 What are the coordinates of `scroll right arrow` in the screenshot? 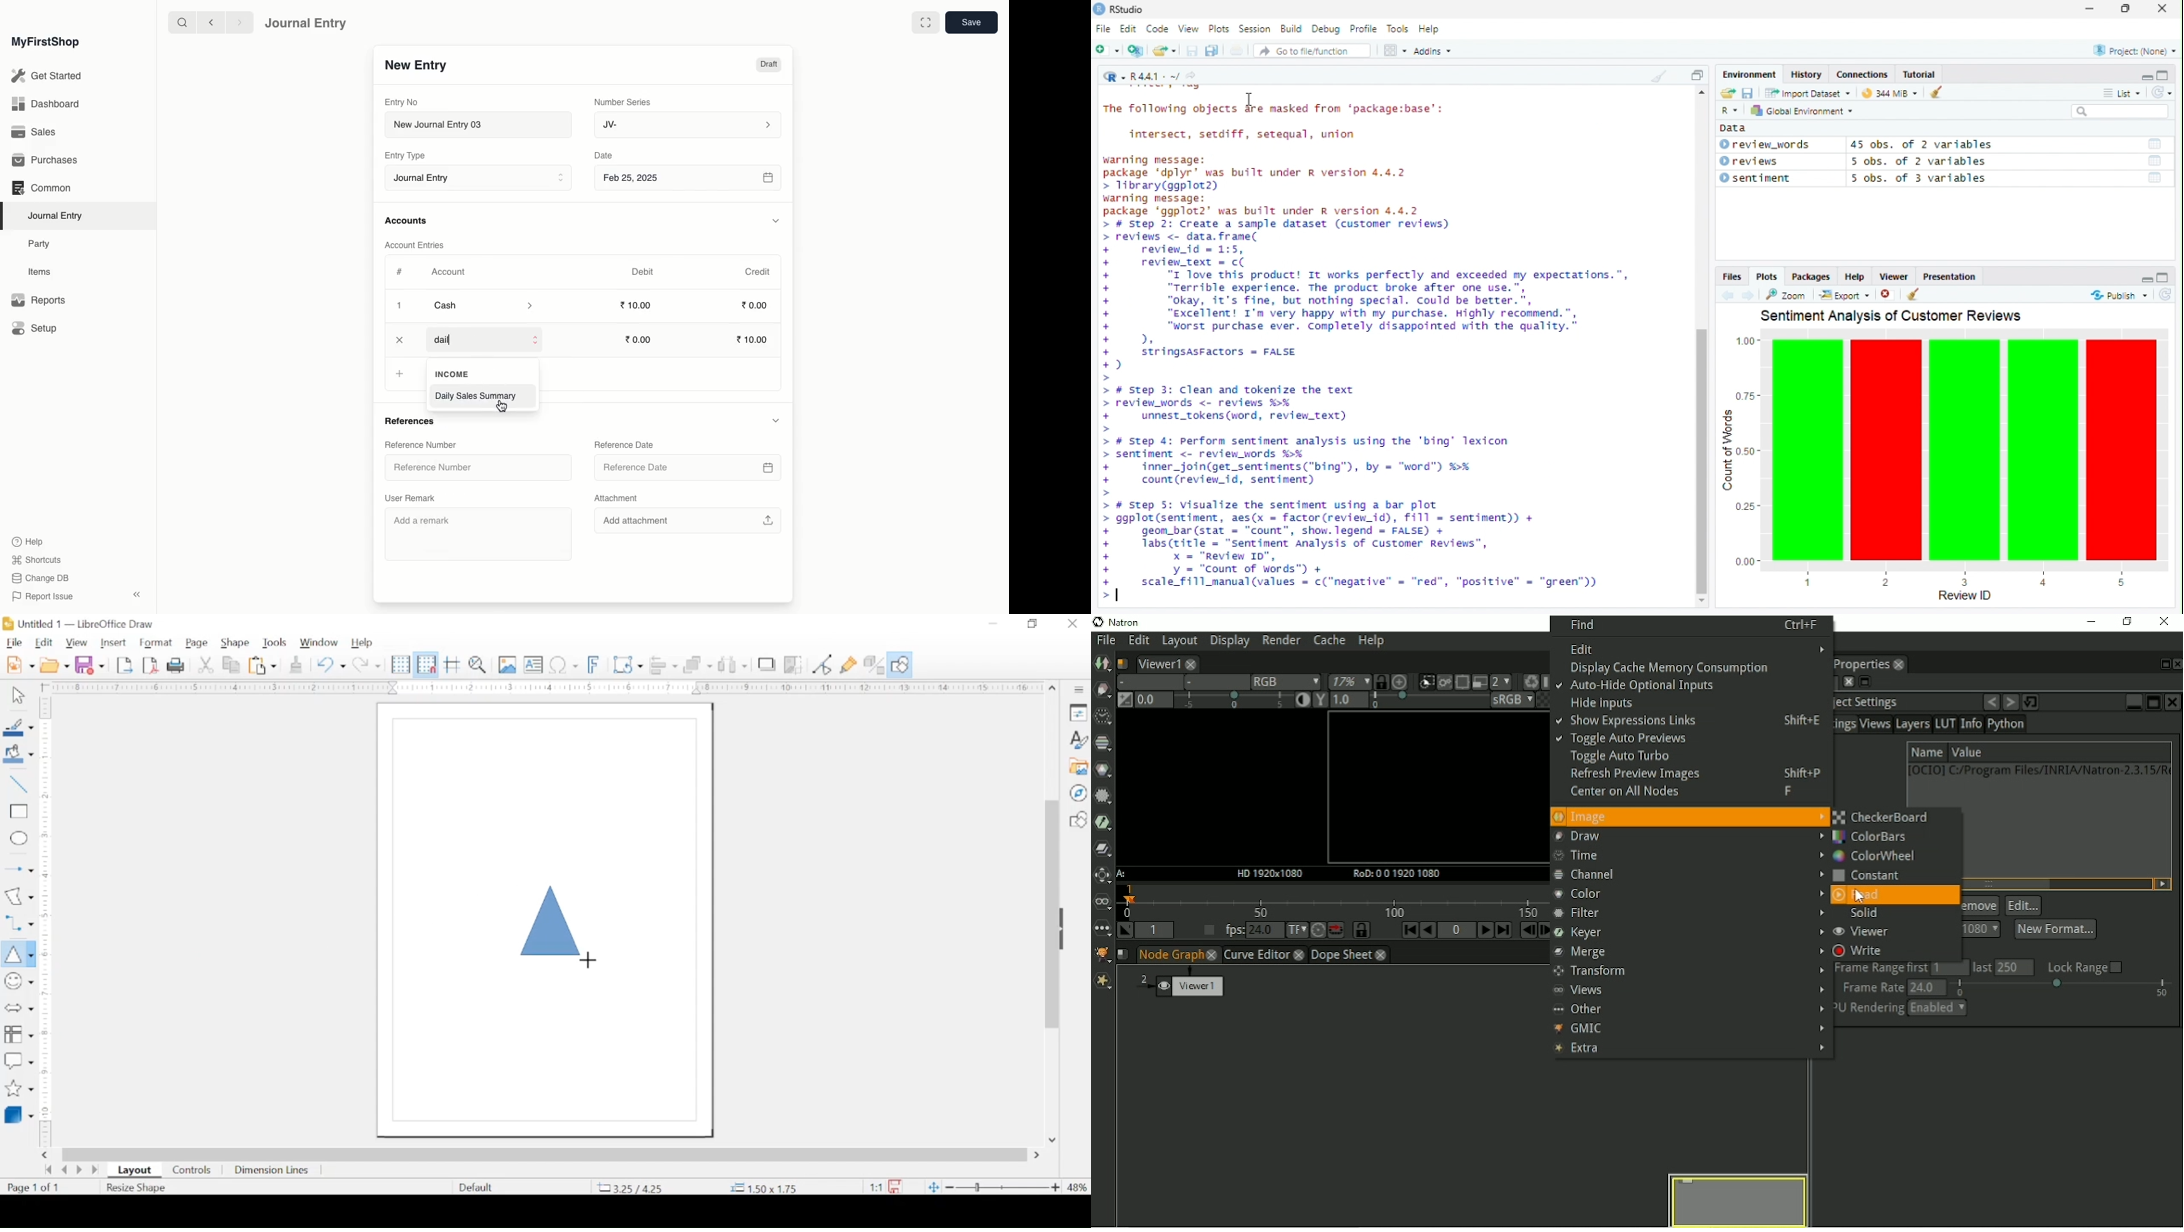 It's located at (1039, 1155).